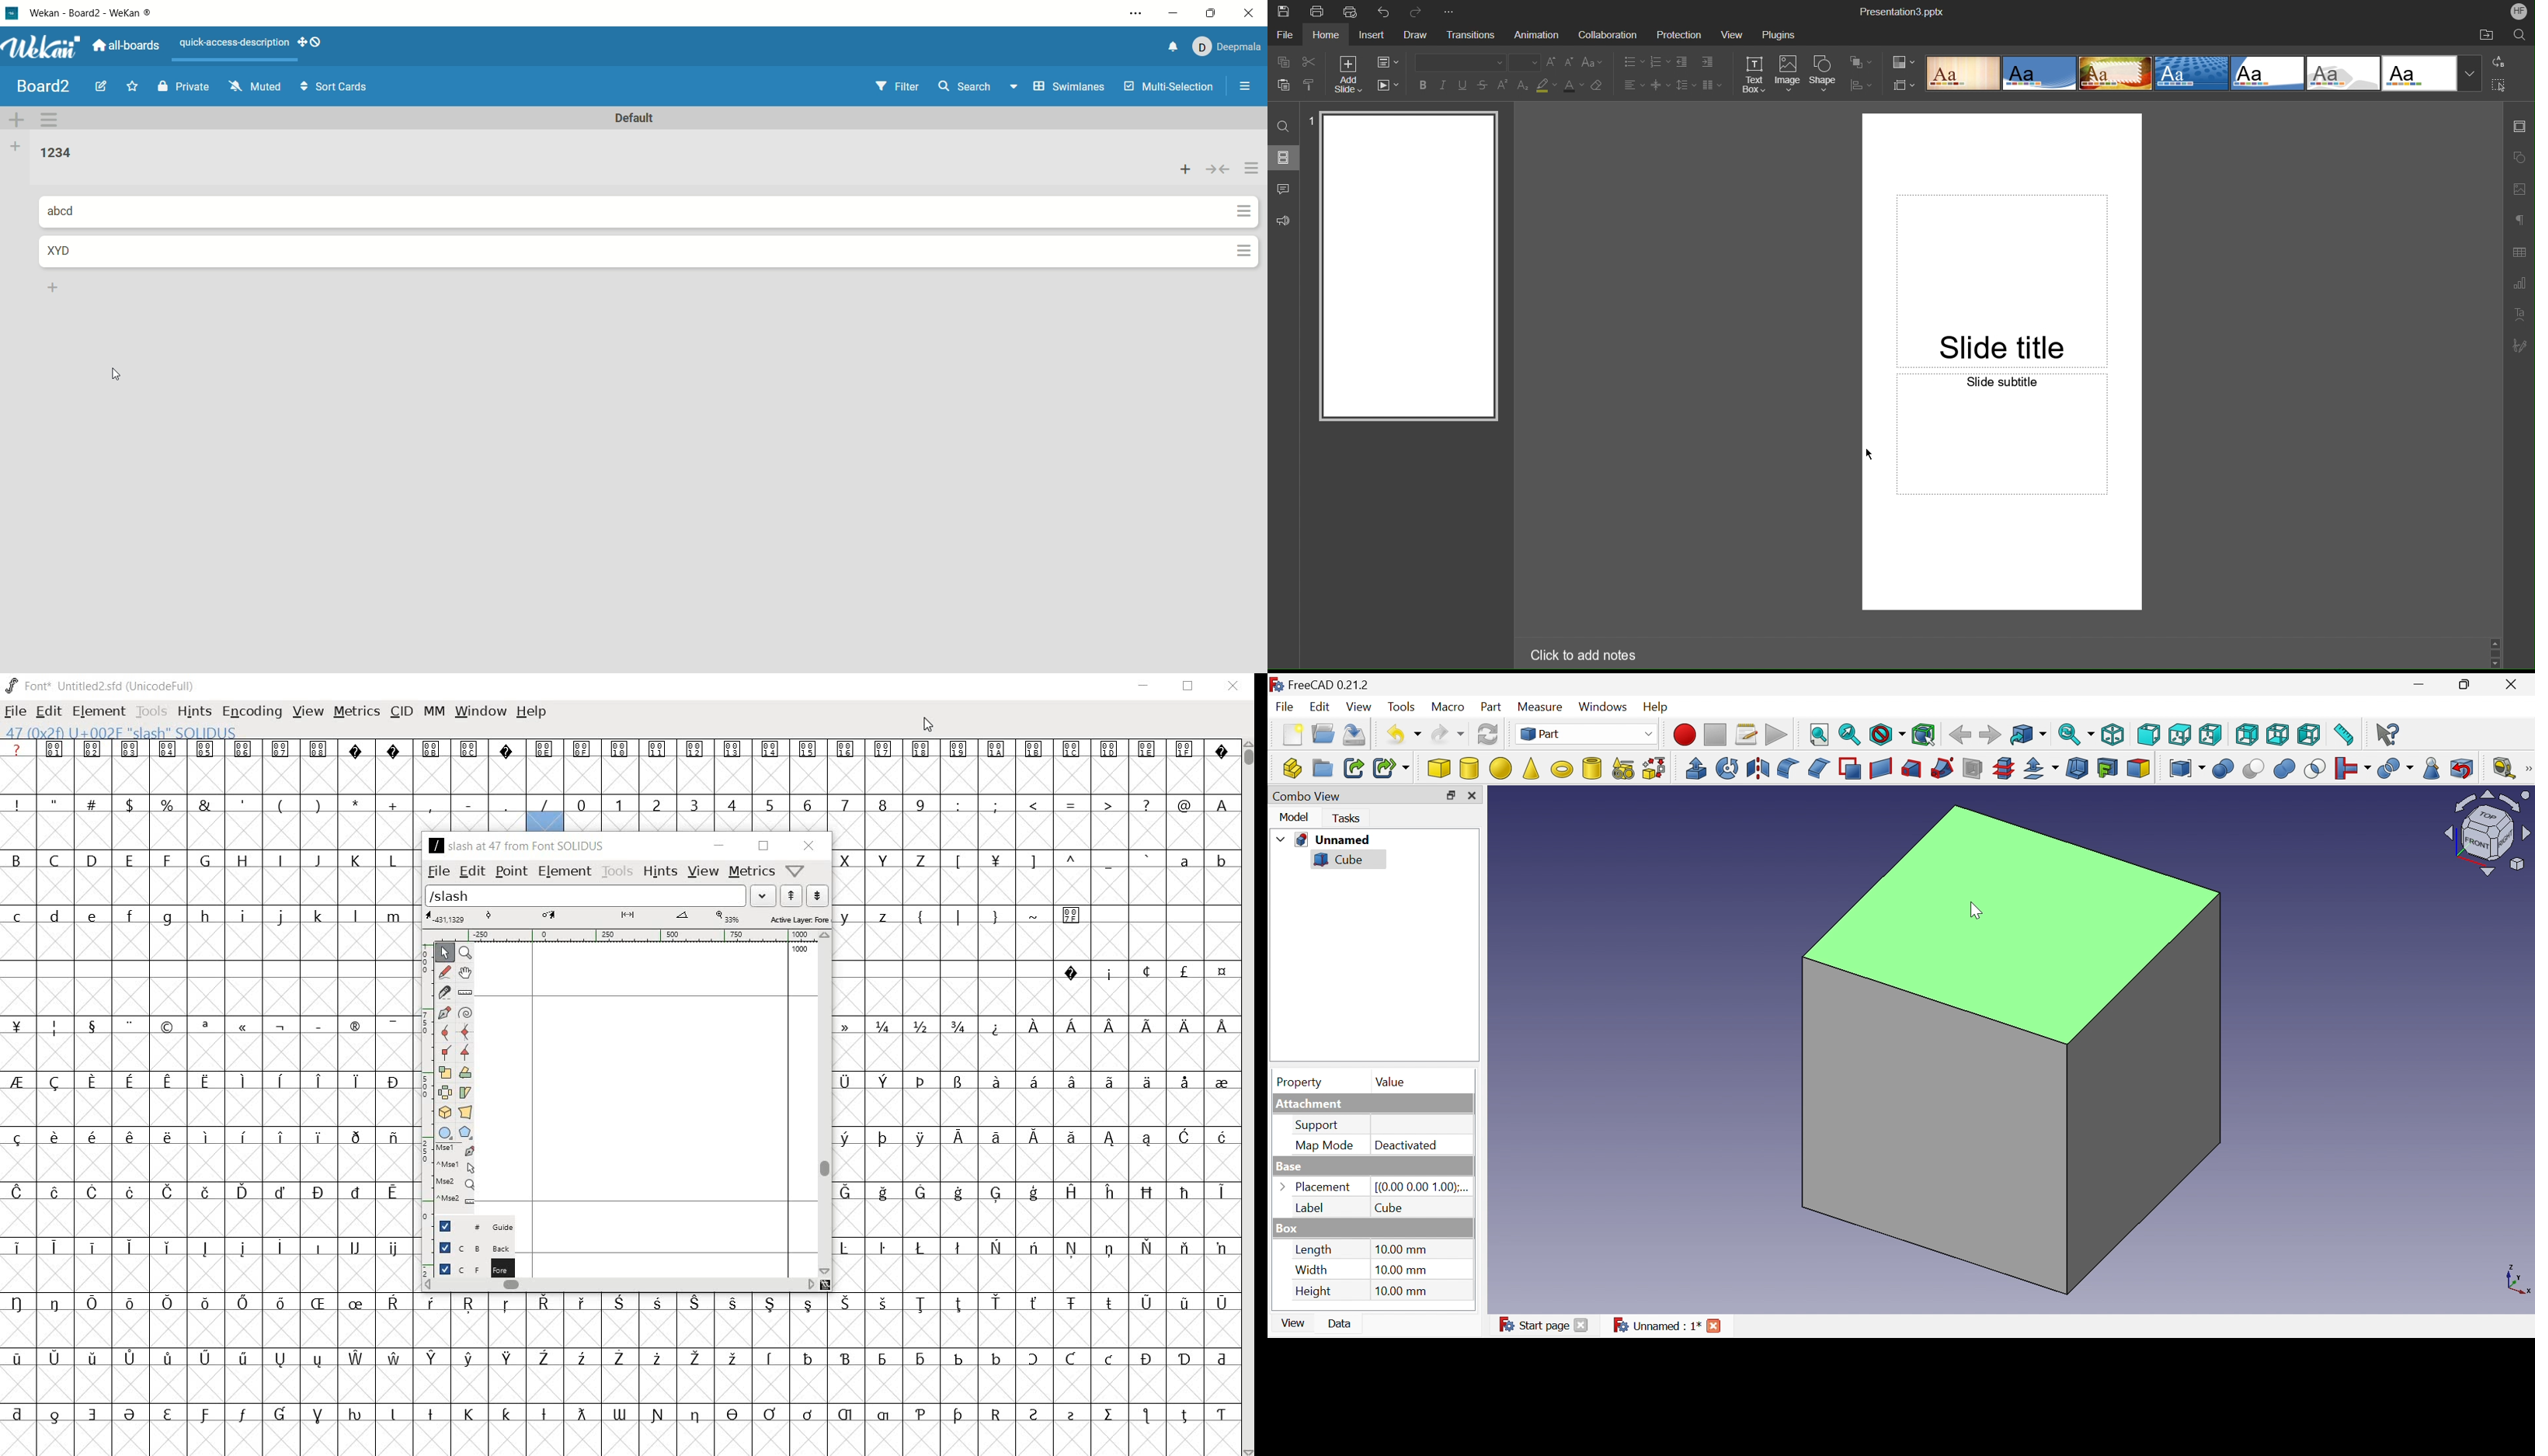  What do you see at coordinates (1281, 837) in the screenshot?
I see `Drop down` at bounding box center [1281, 837].